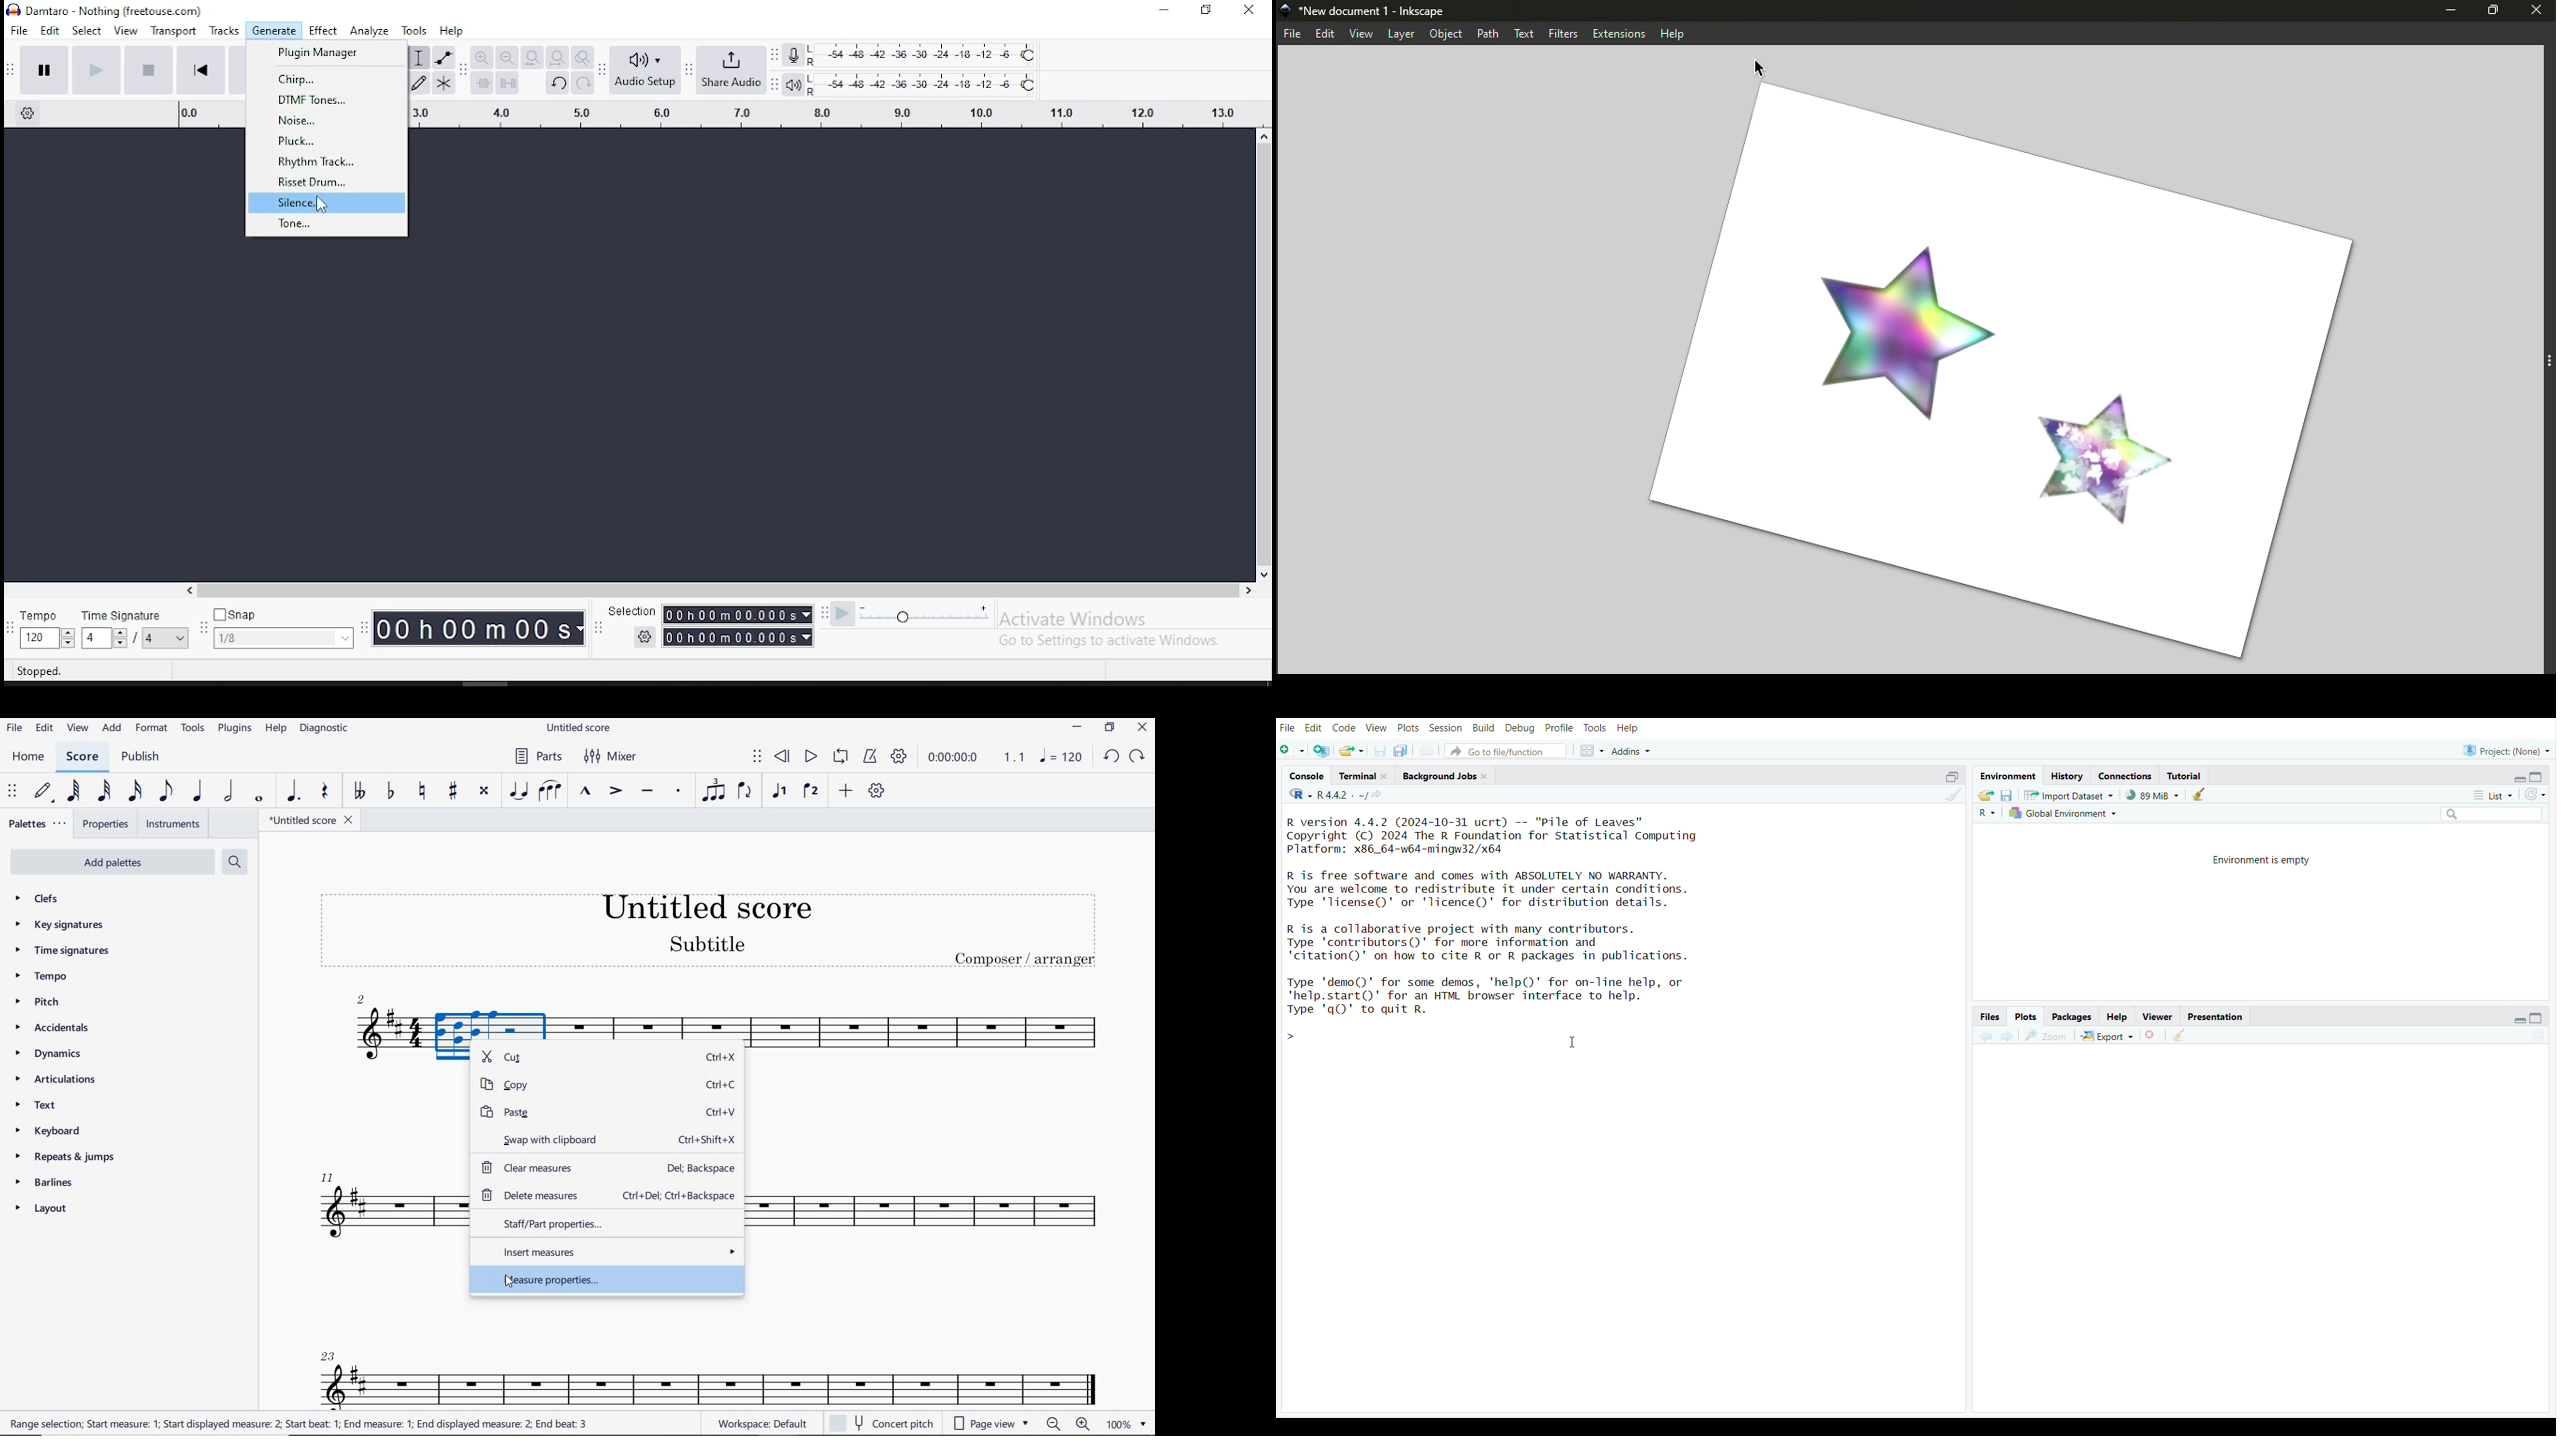 Image resolution: width=2576 pixels, height=1456 pixels. What do you see at coordinates (1352, 750) in the screenshot?
I see `Open an existing file (Ctrl + O)` at bounding box center [1352, 750].